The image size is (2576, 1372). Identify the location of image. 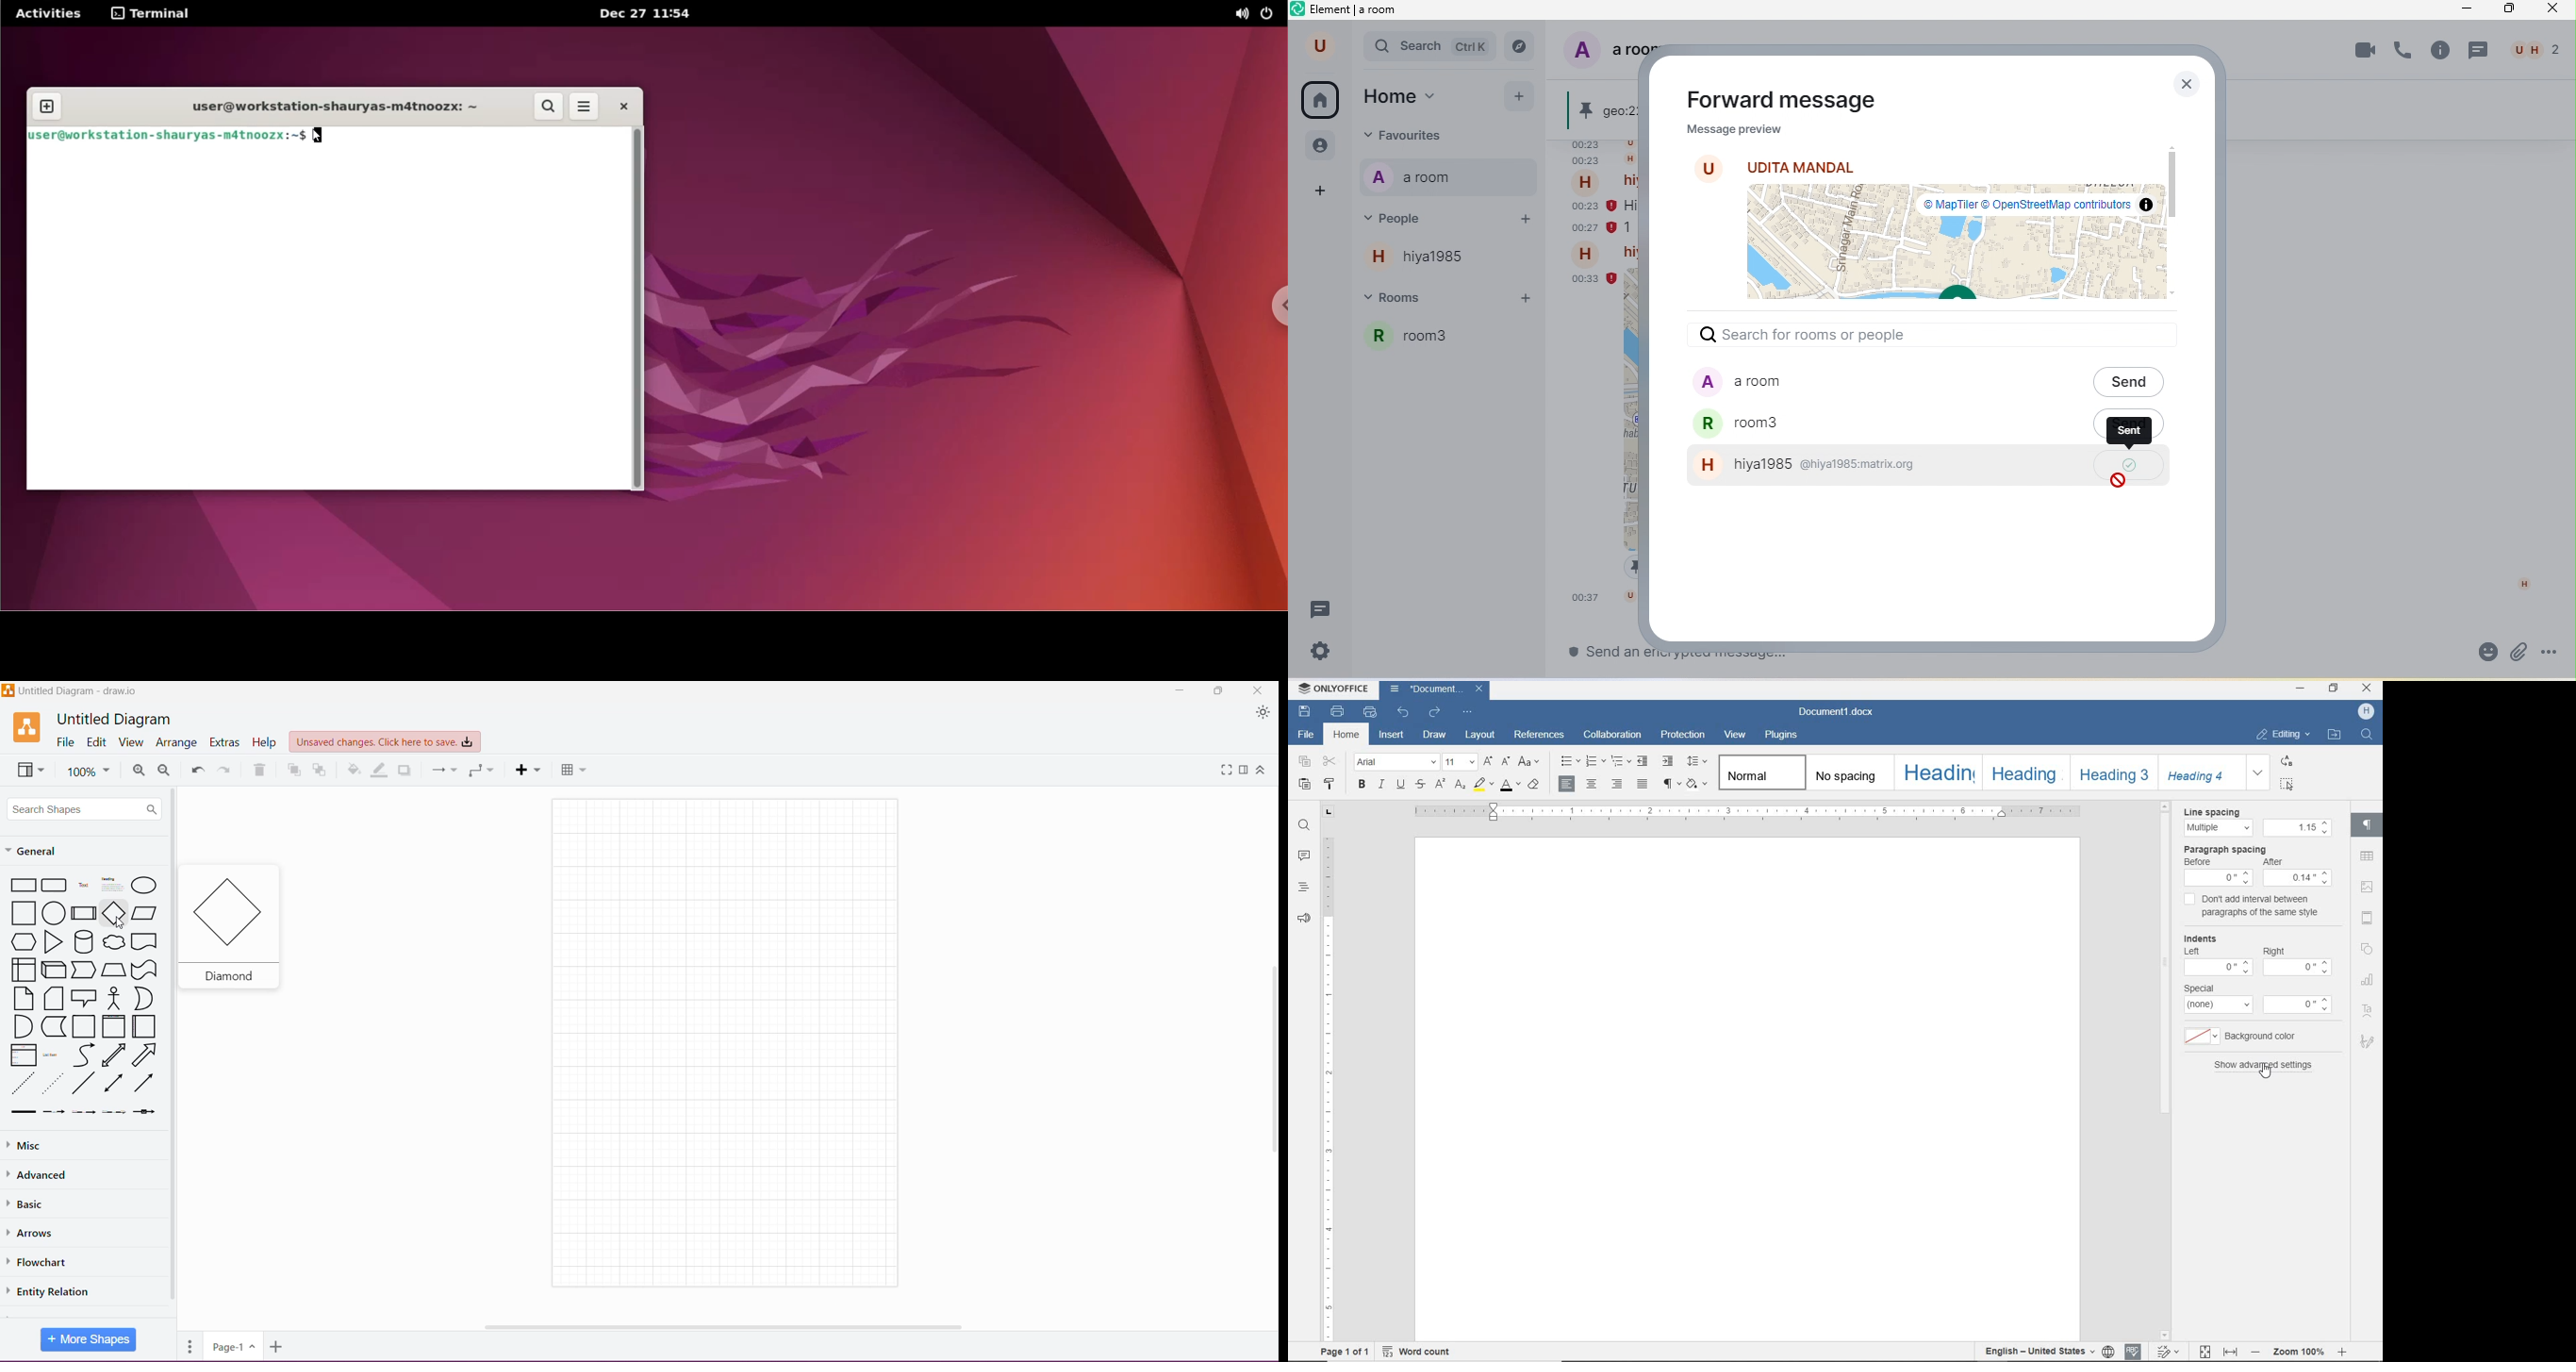
(2367, 887).